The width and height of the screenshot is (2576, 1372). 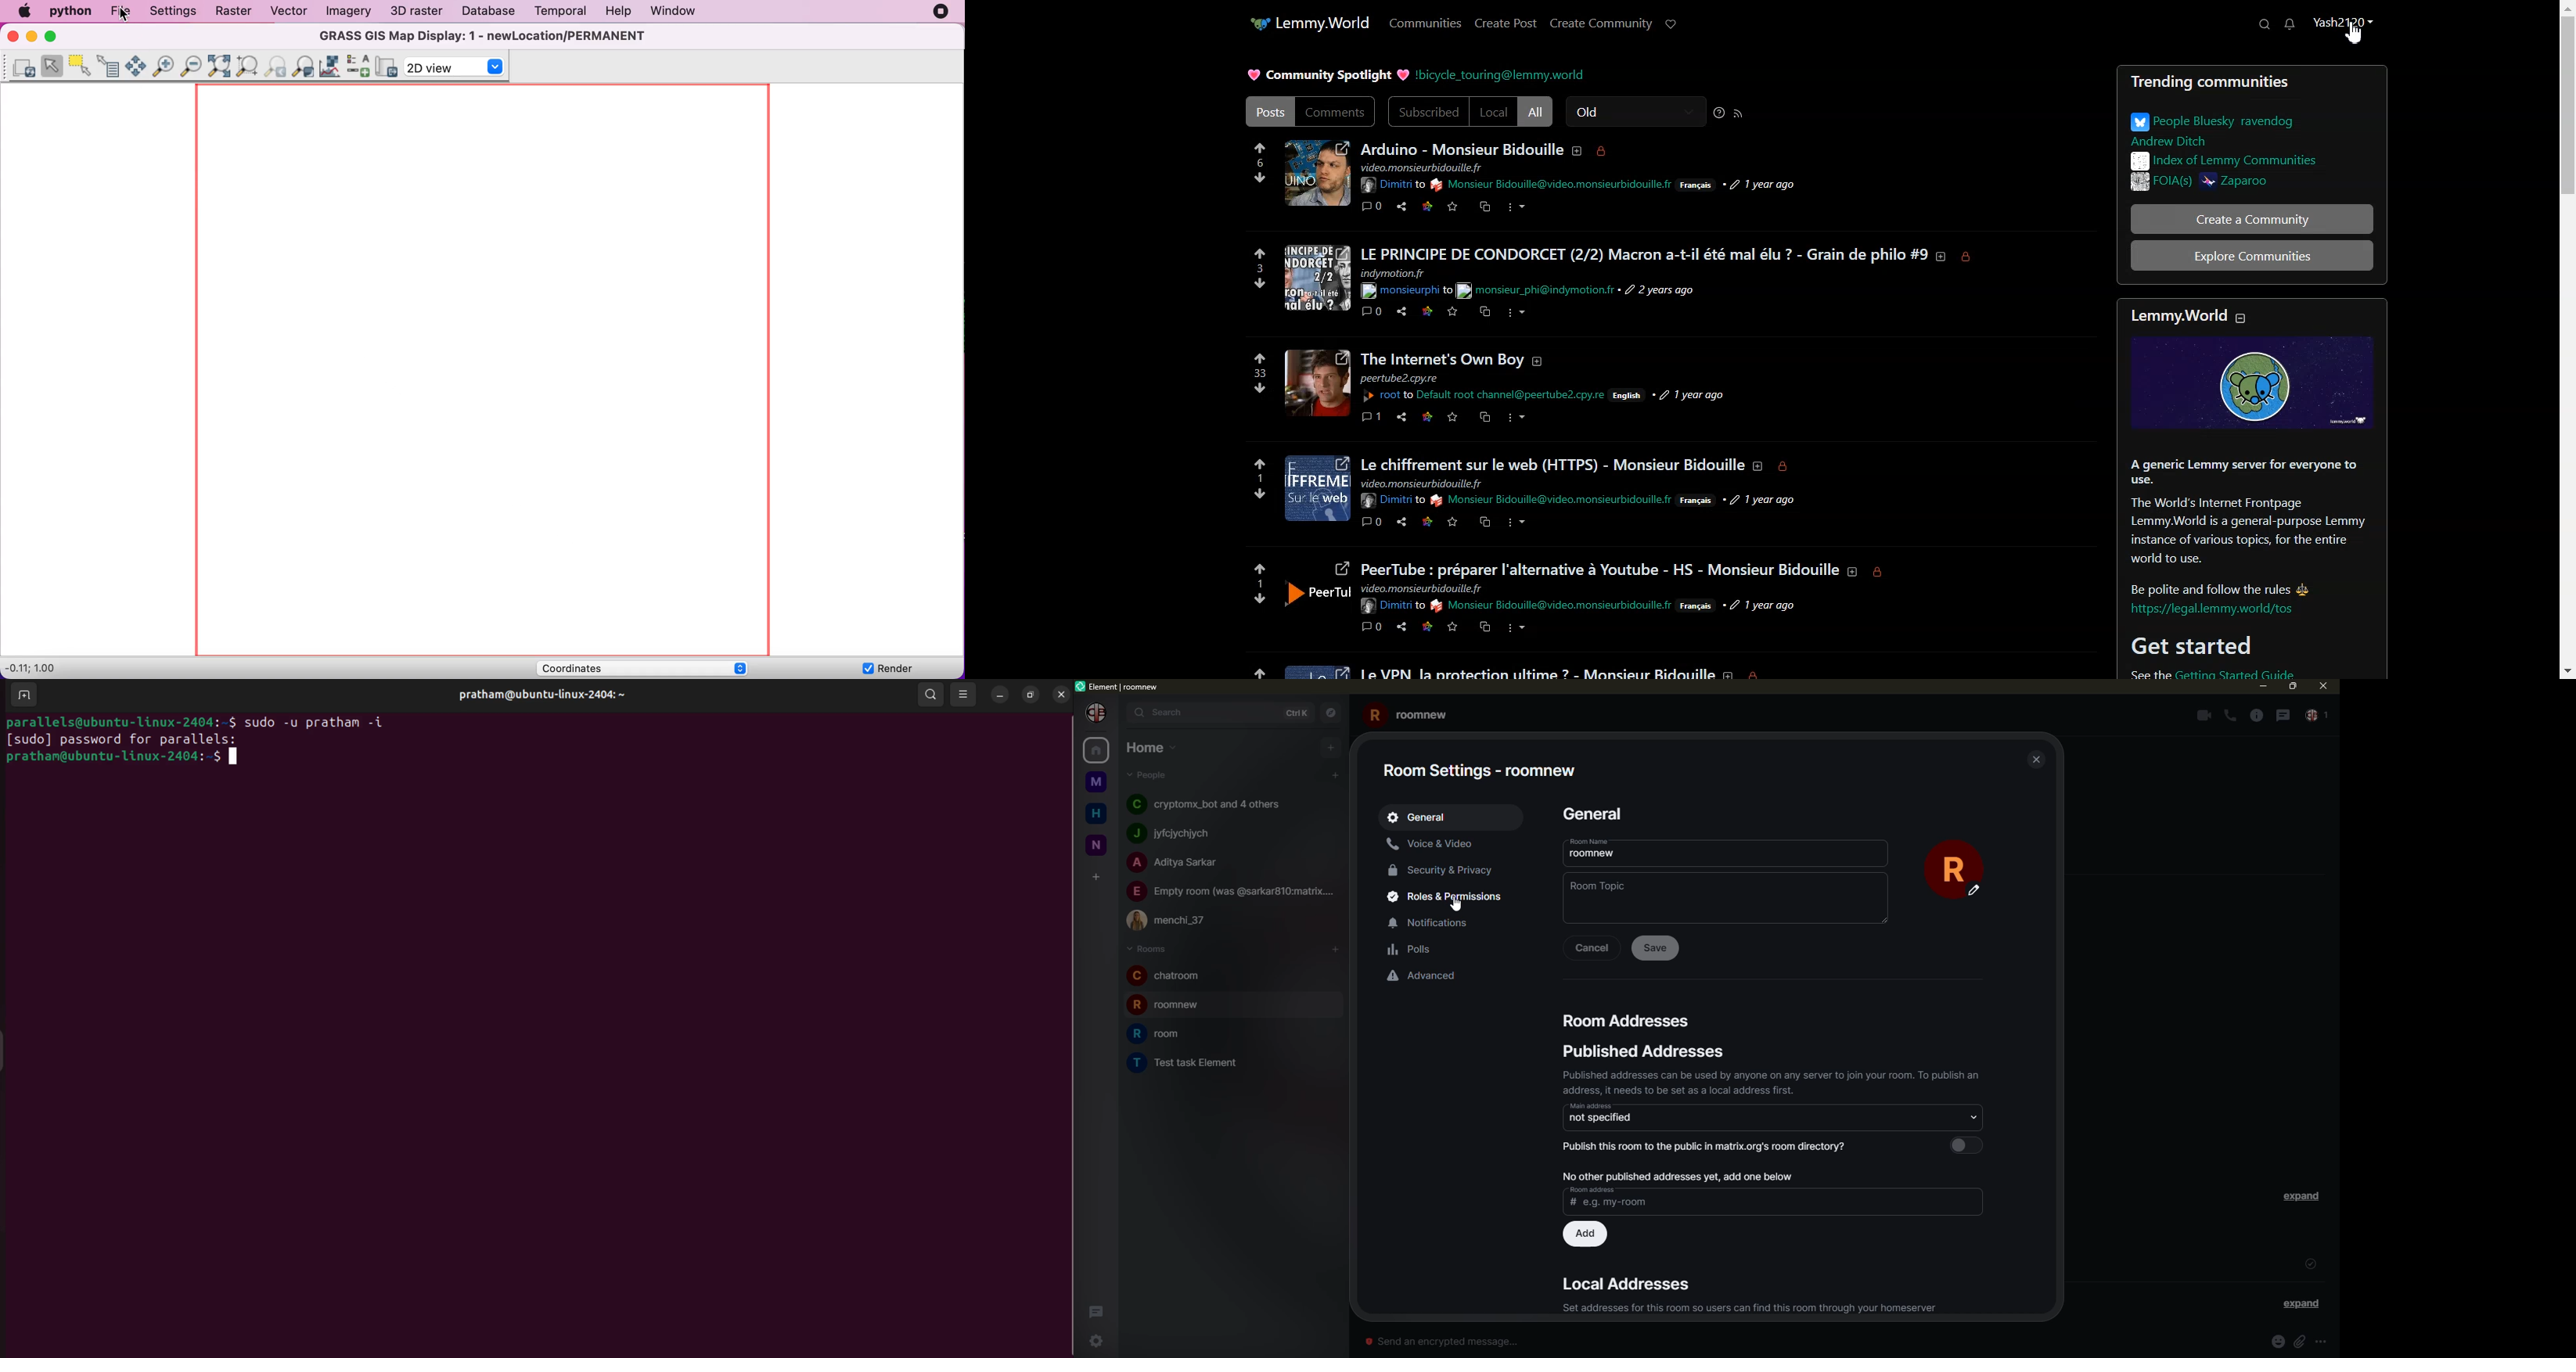 What do you see at coordinates (1233, 890) in the screenshot?
I see `people` at bounding box center [1233, 890].